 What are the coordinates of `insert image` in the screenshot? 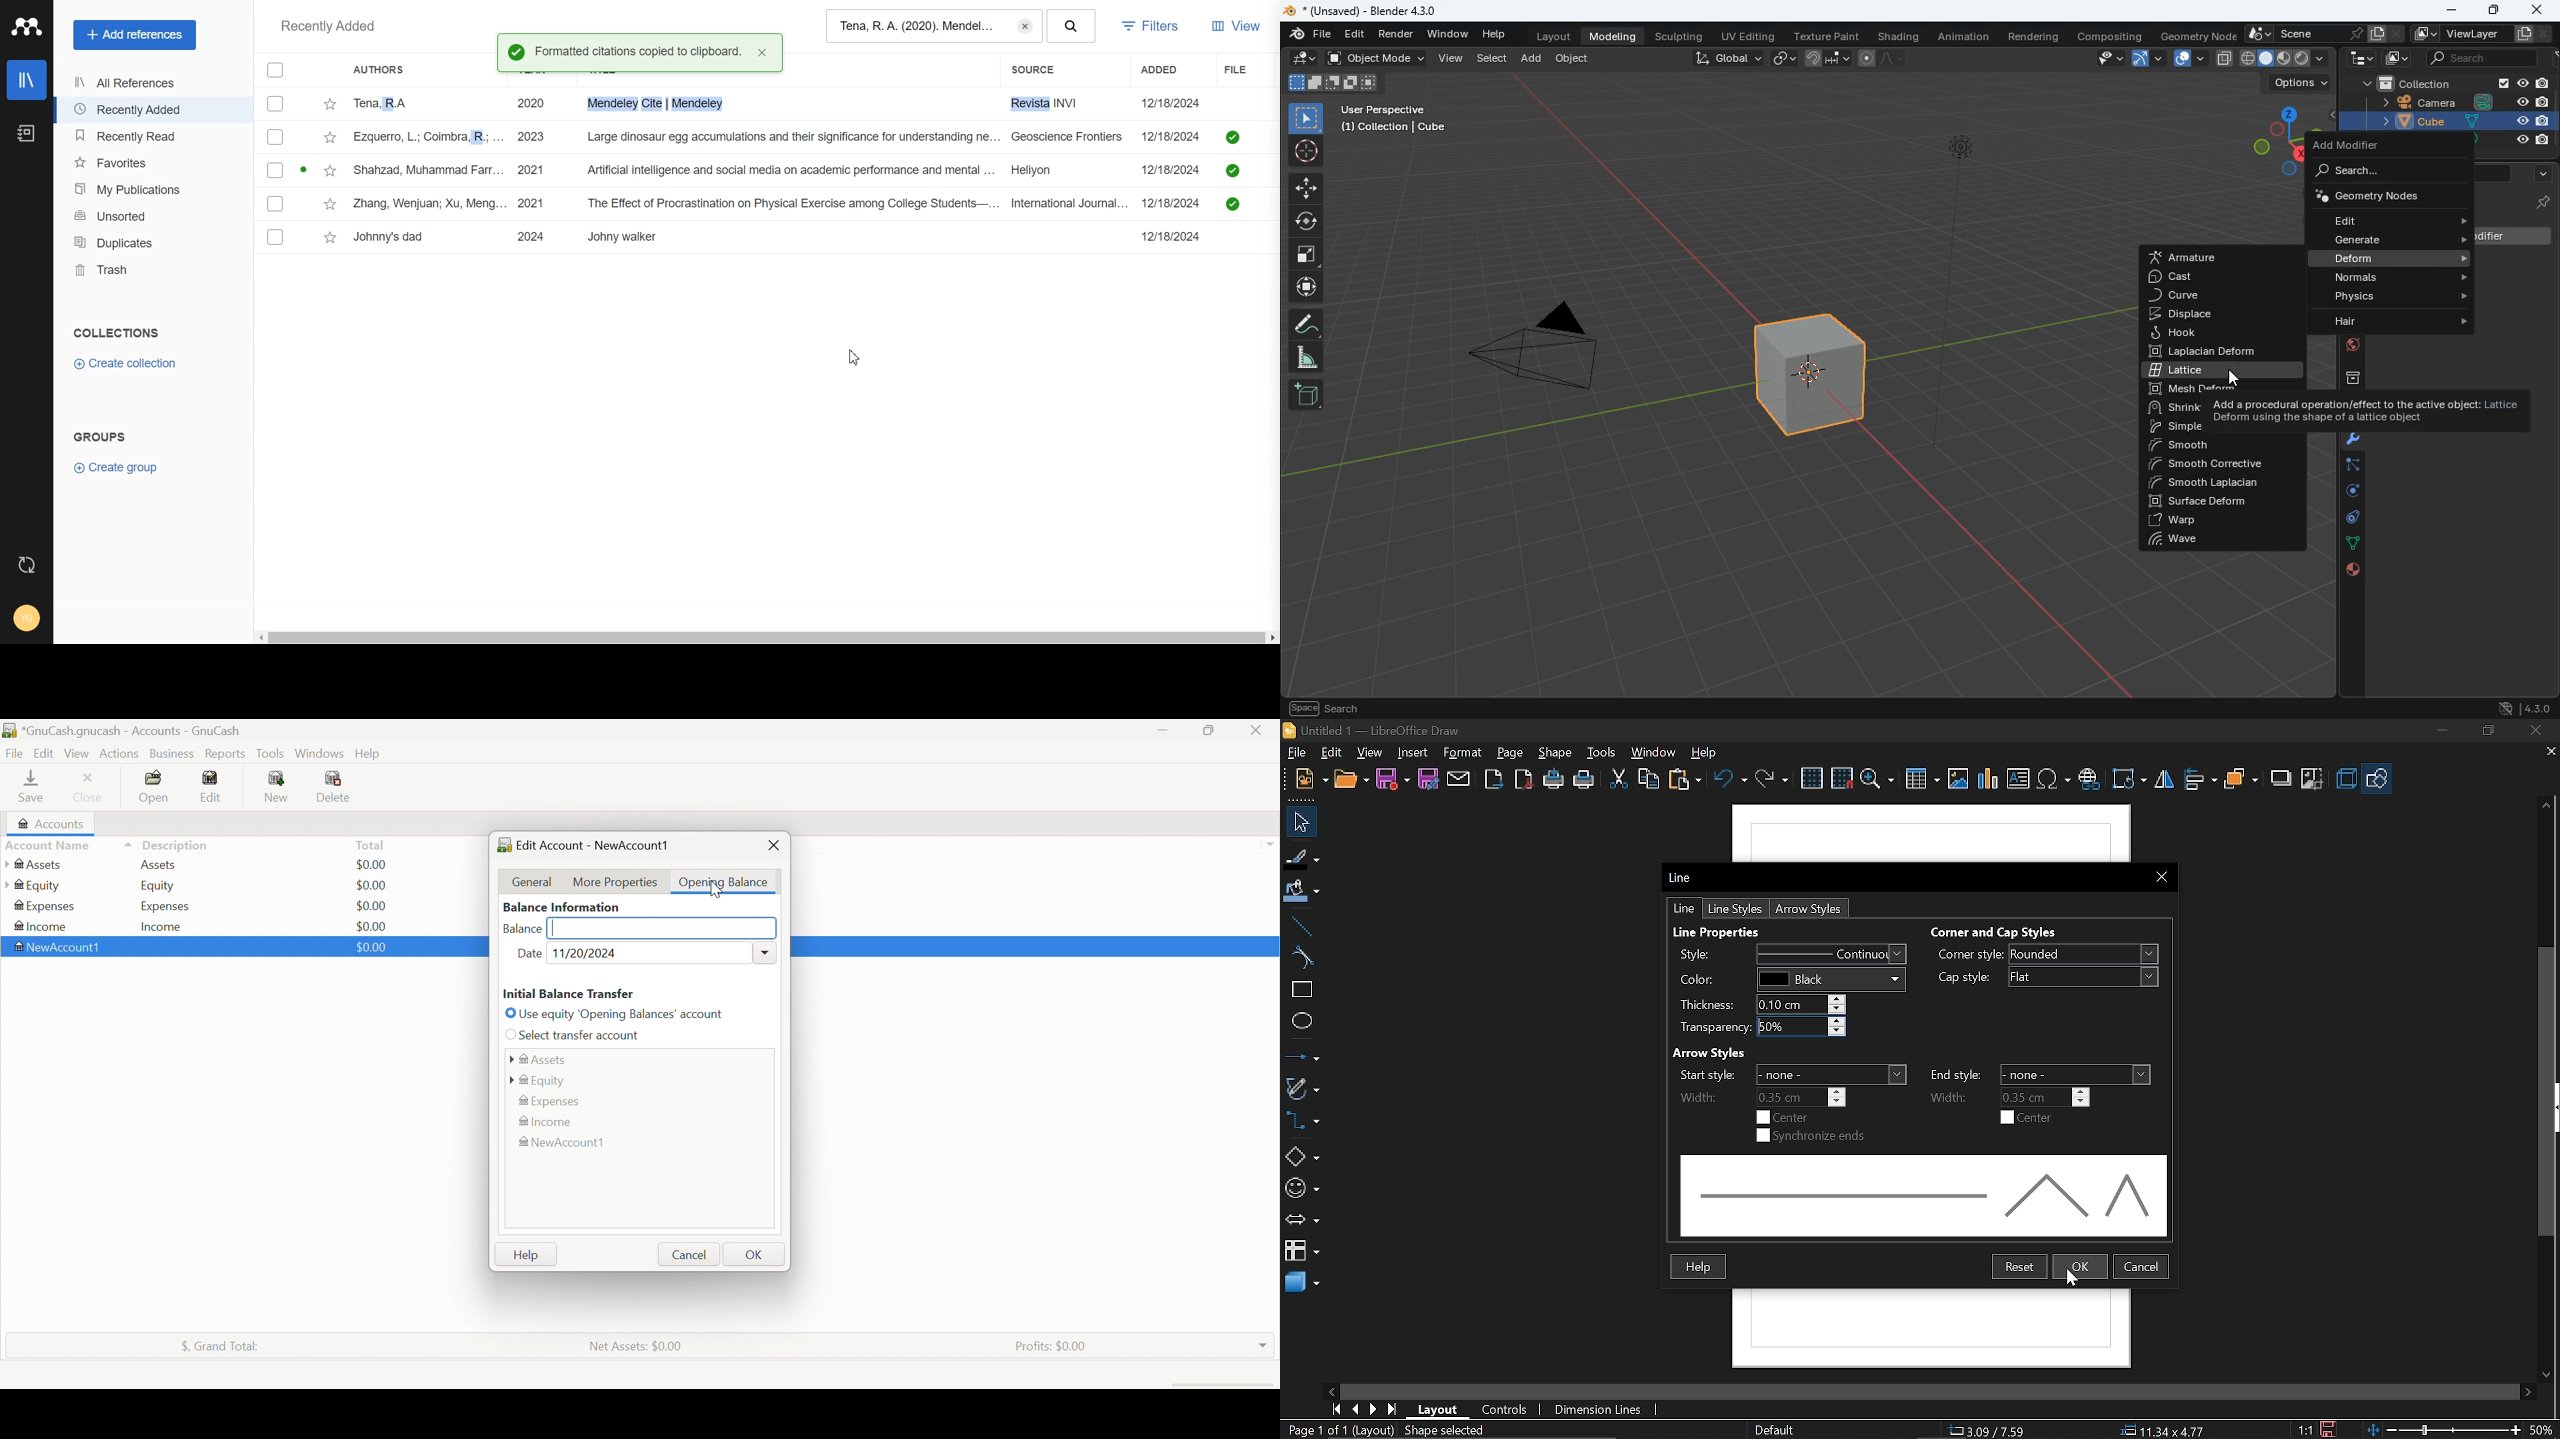 It's located at (1957, 777).